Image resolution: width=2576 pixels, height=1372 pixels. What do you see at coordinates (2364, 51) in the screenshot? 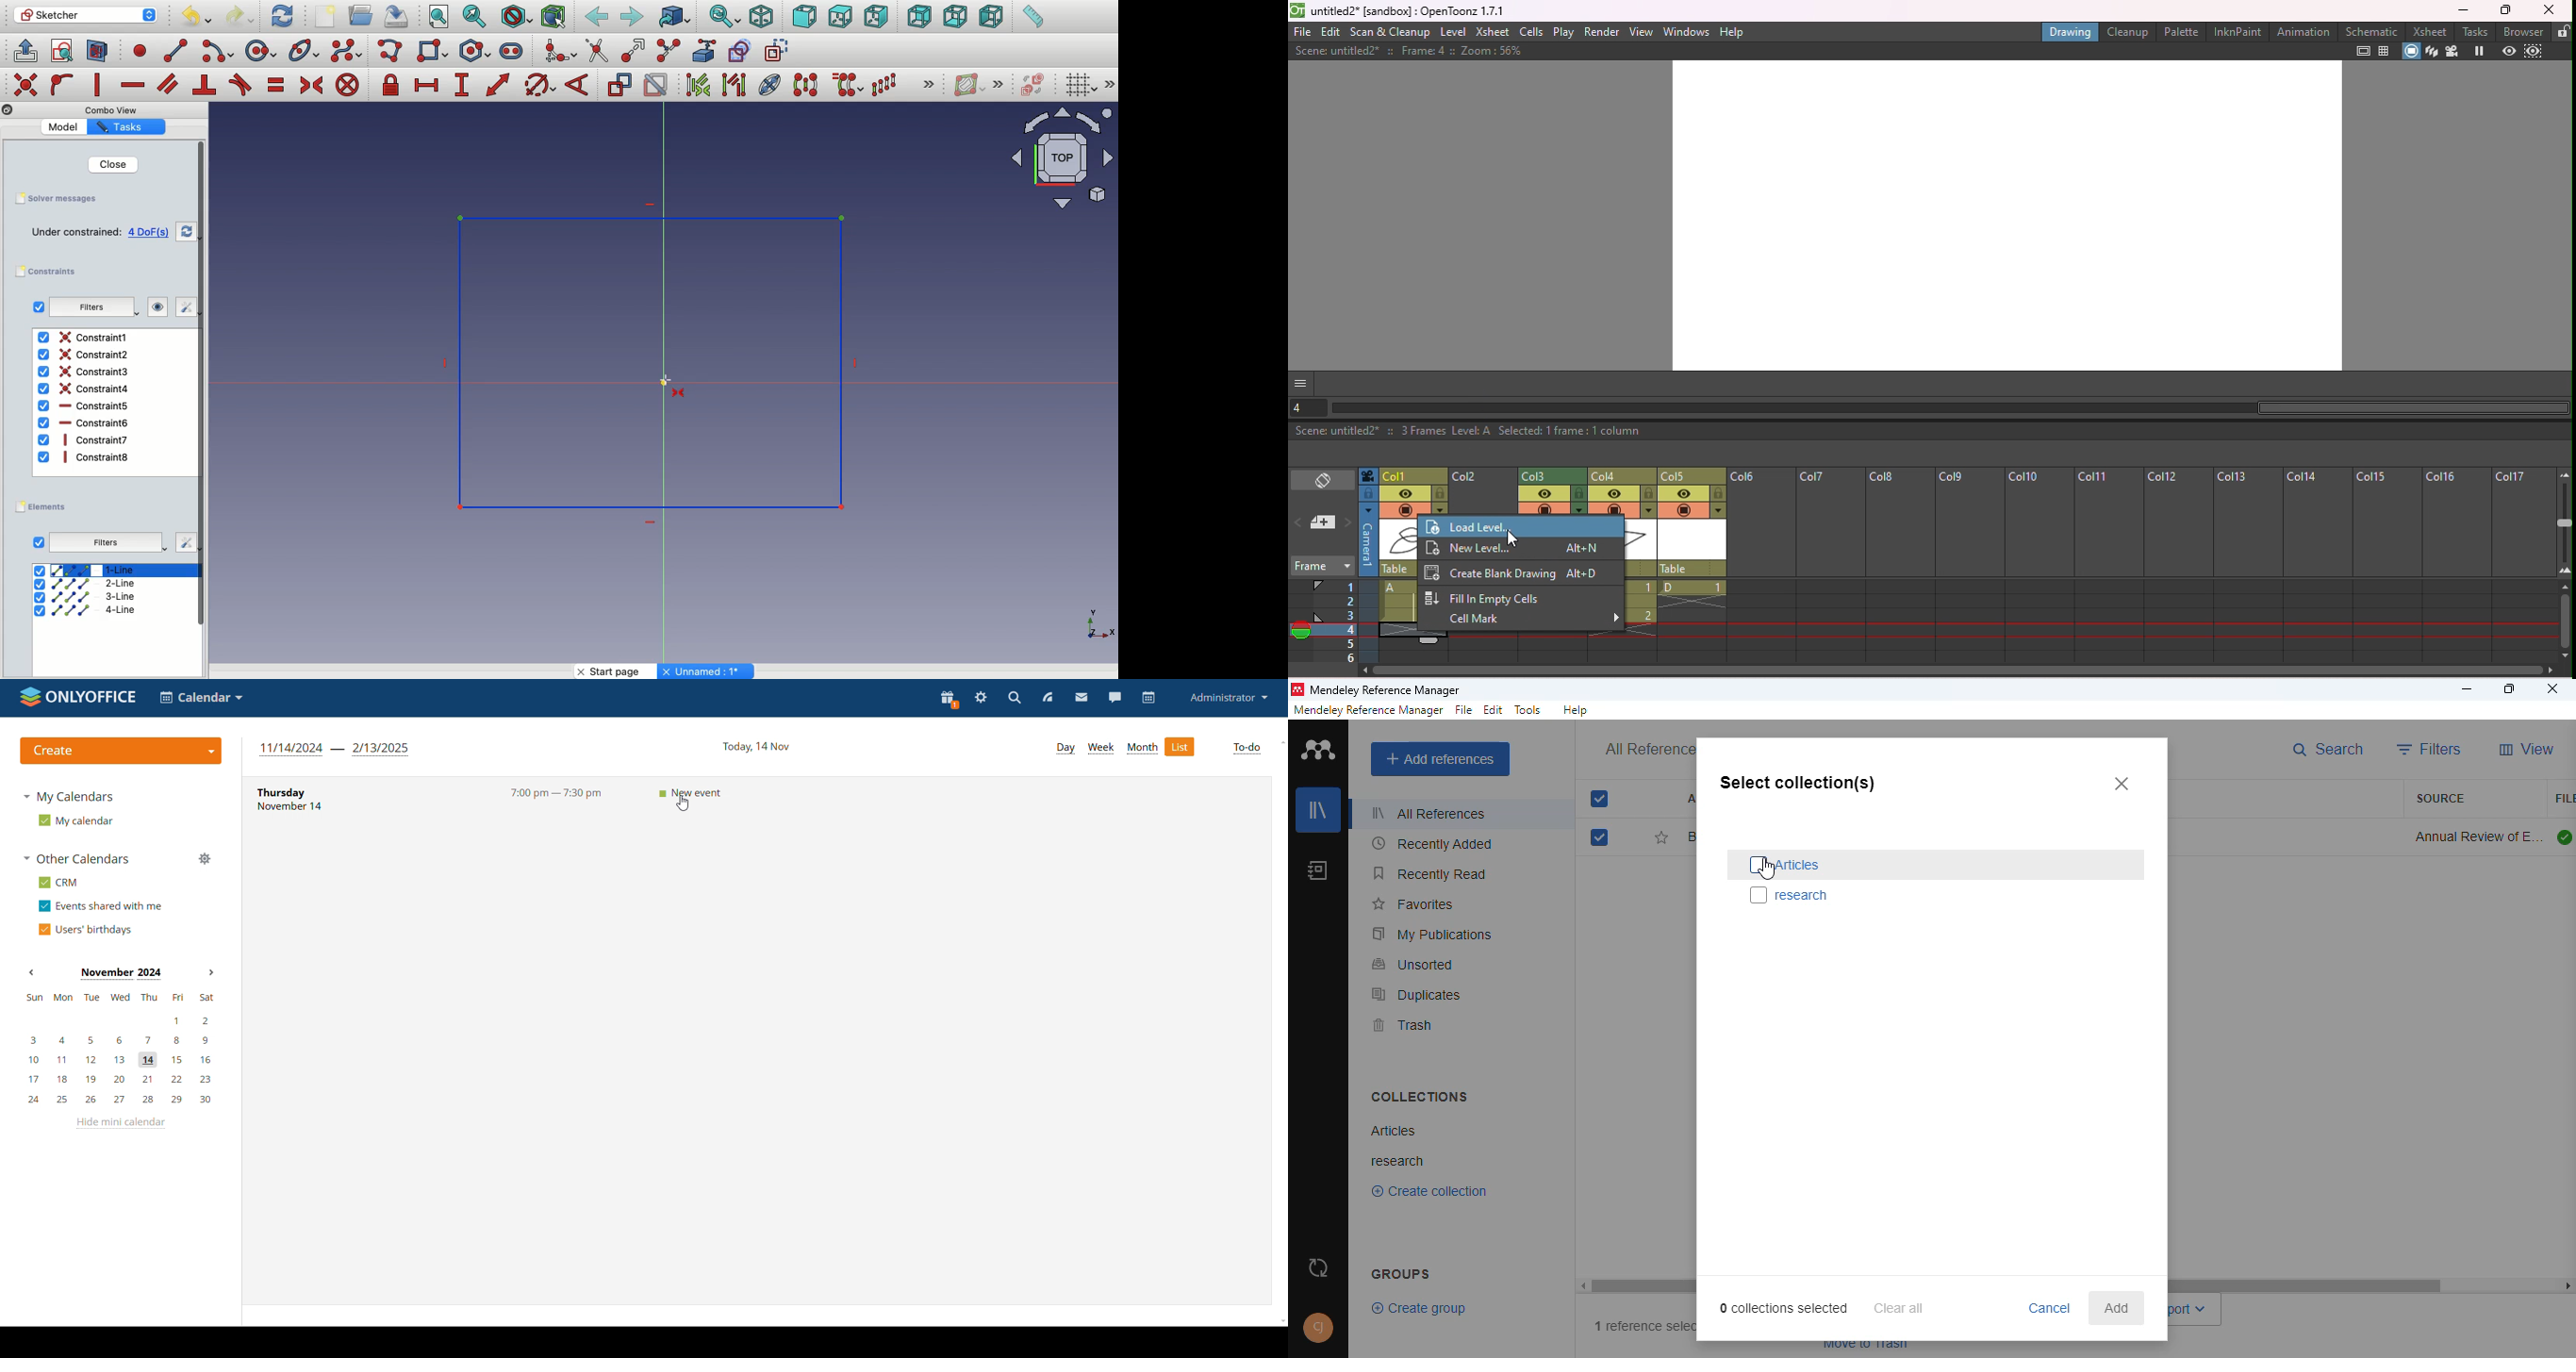
I see `Safe area` at bounding box center [2364, 51].